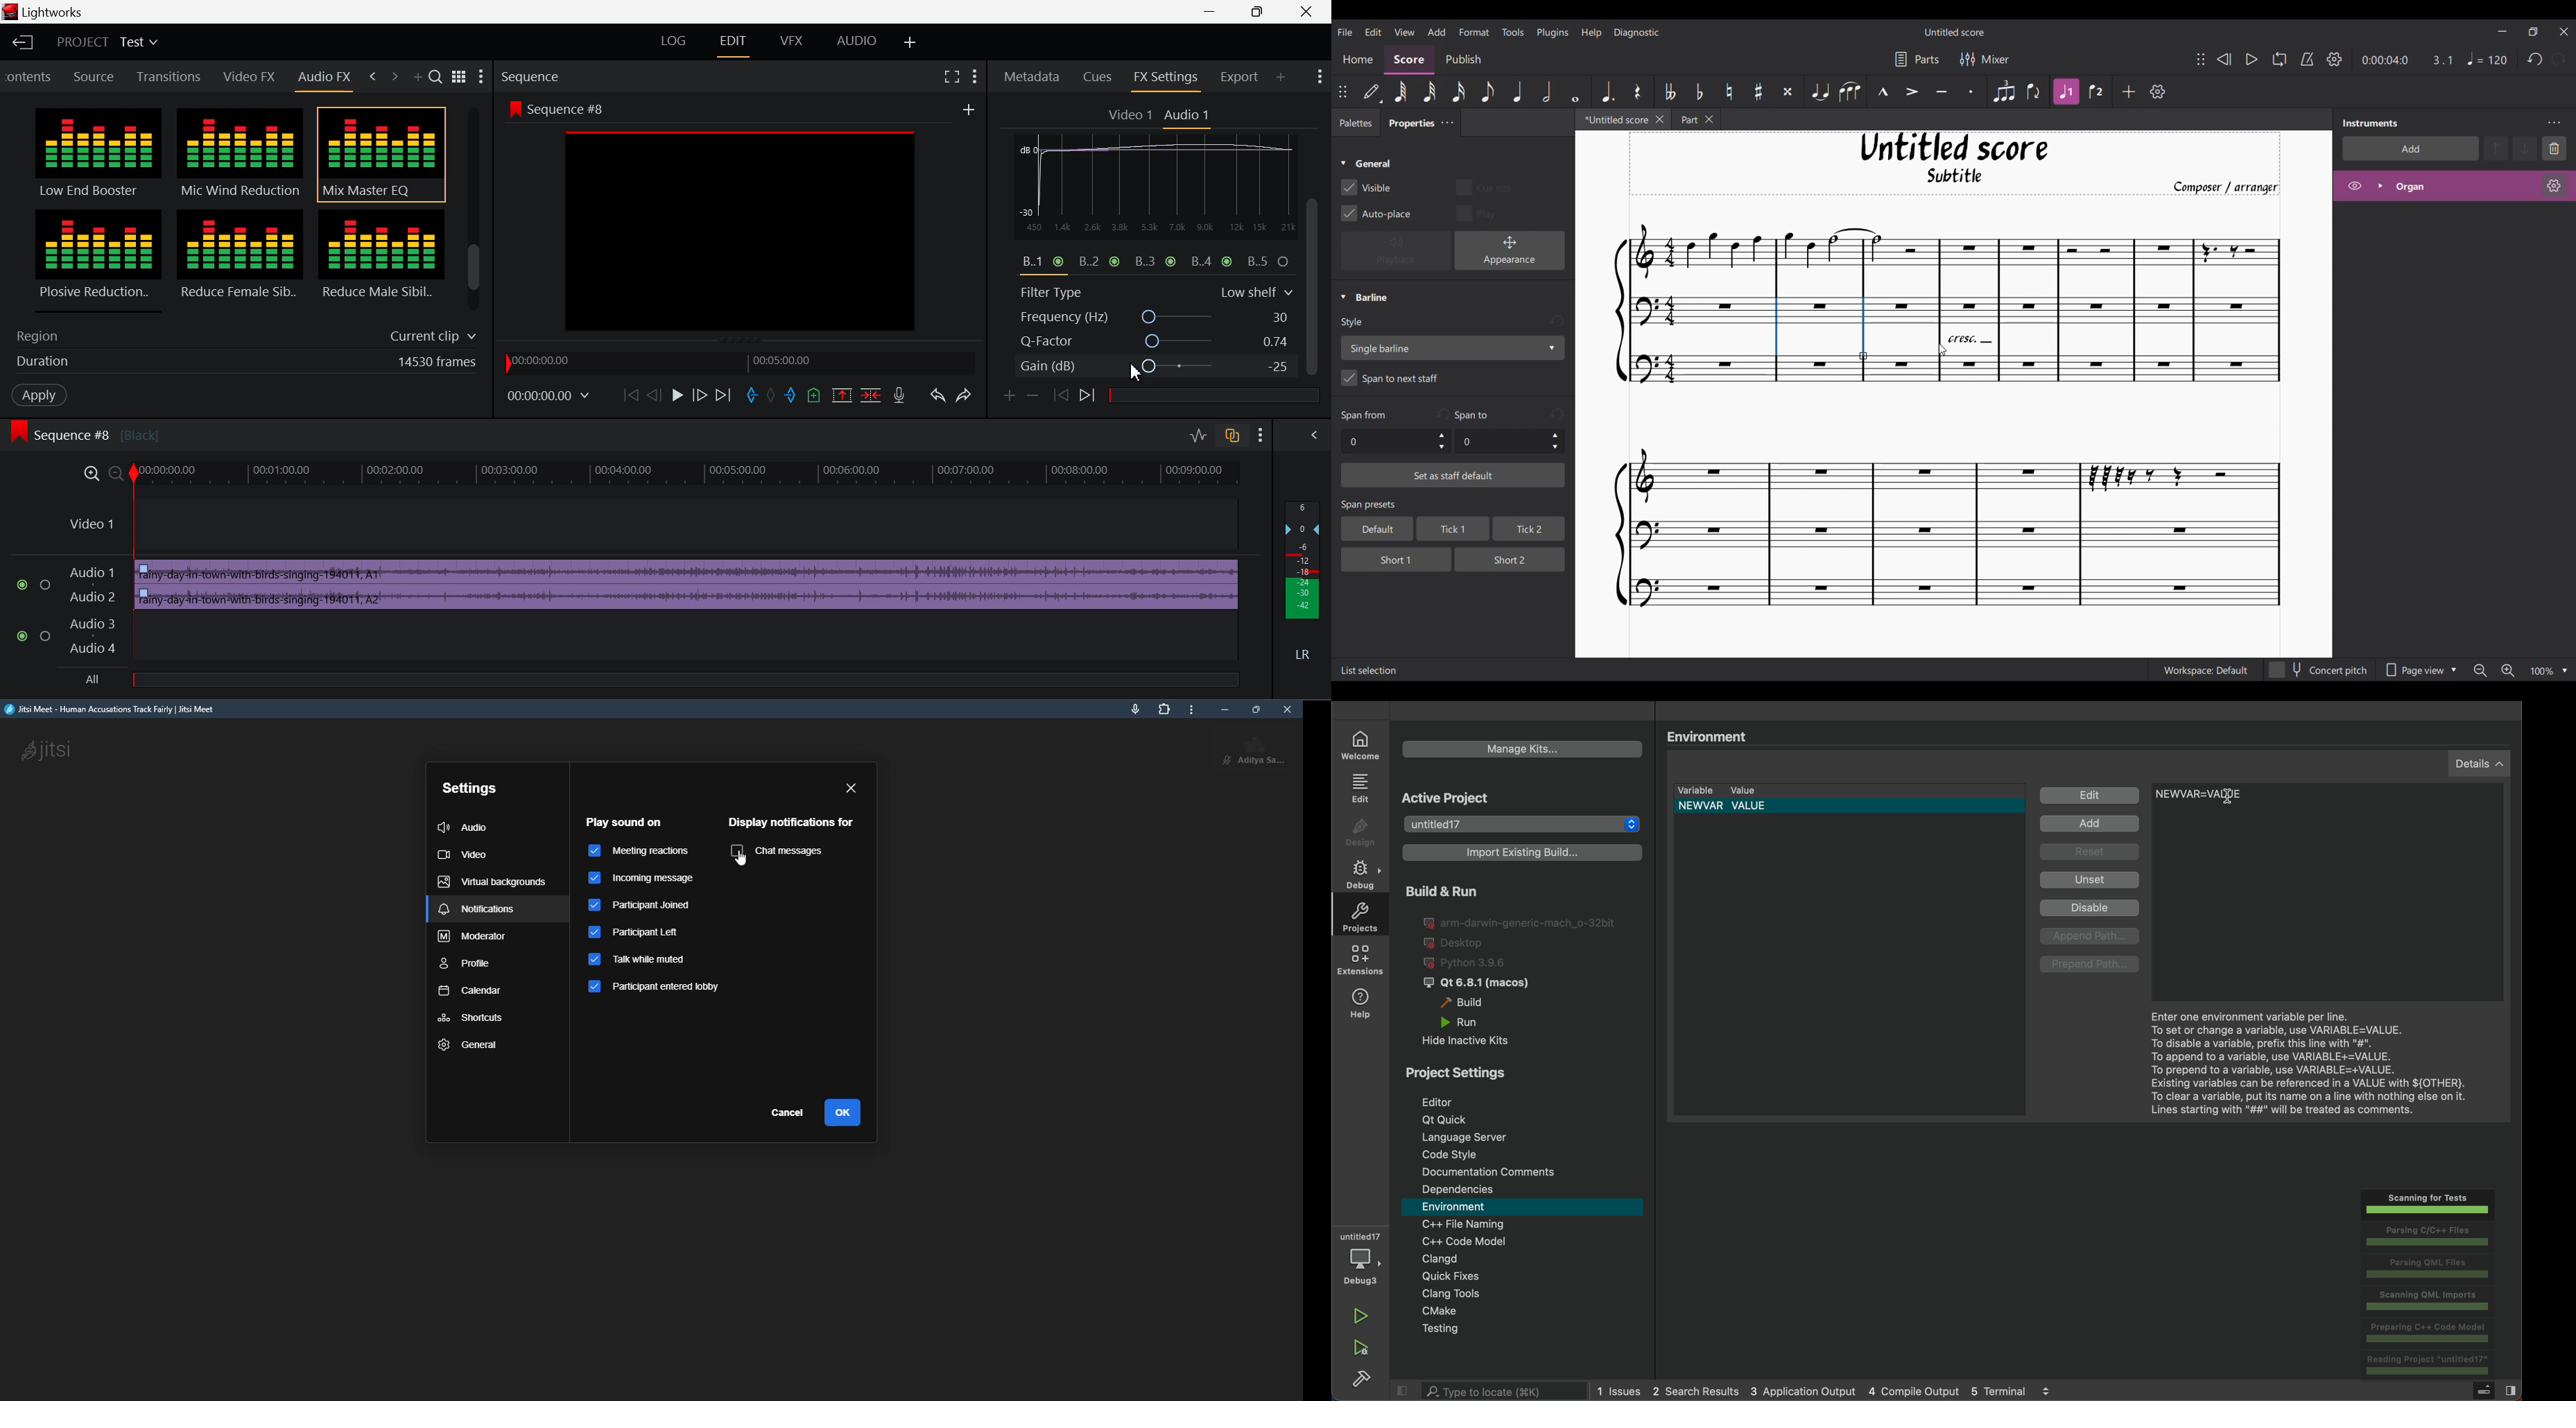 Image resolution: width=2576 pixels, height=1428 pixels. Describe the element at coordinates (1477, 963) in the screenshot. I see `python 3.96` at that location.